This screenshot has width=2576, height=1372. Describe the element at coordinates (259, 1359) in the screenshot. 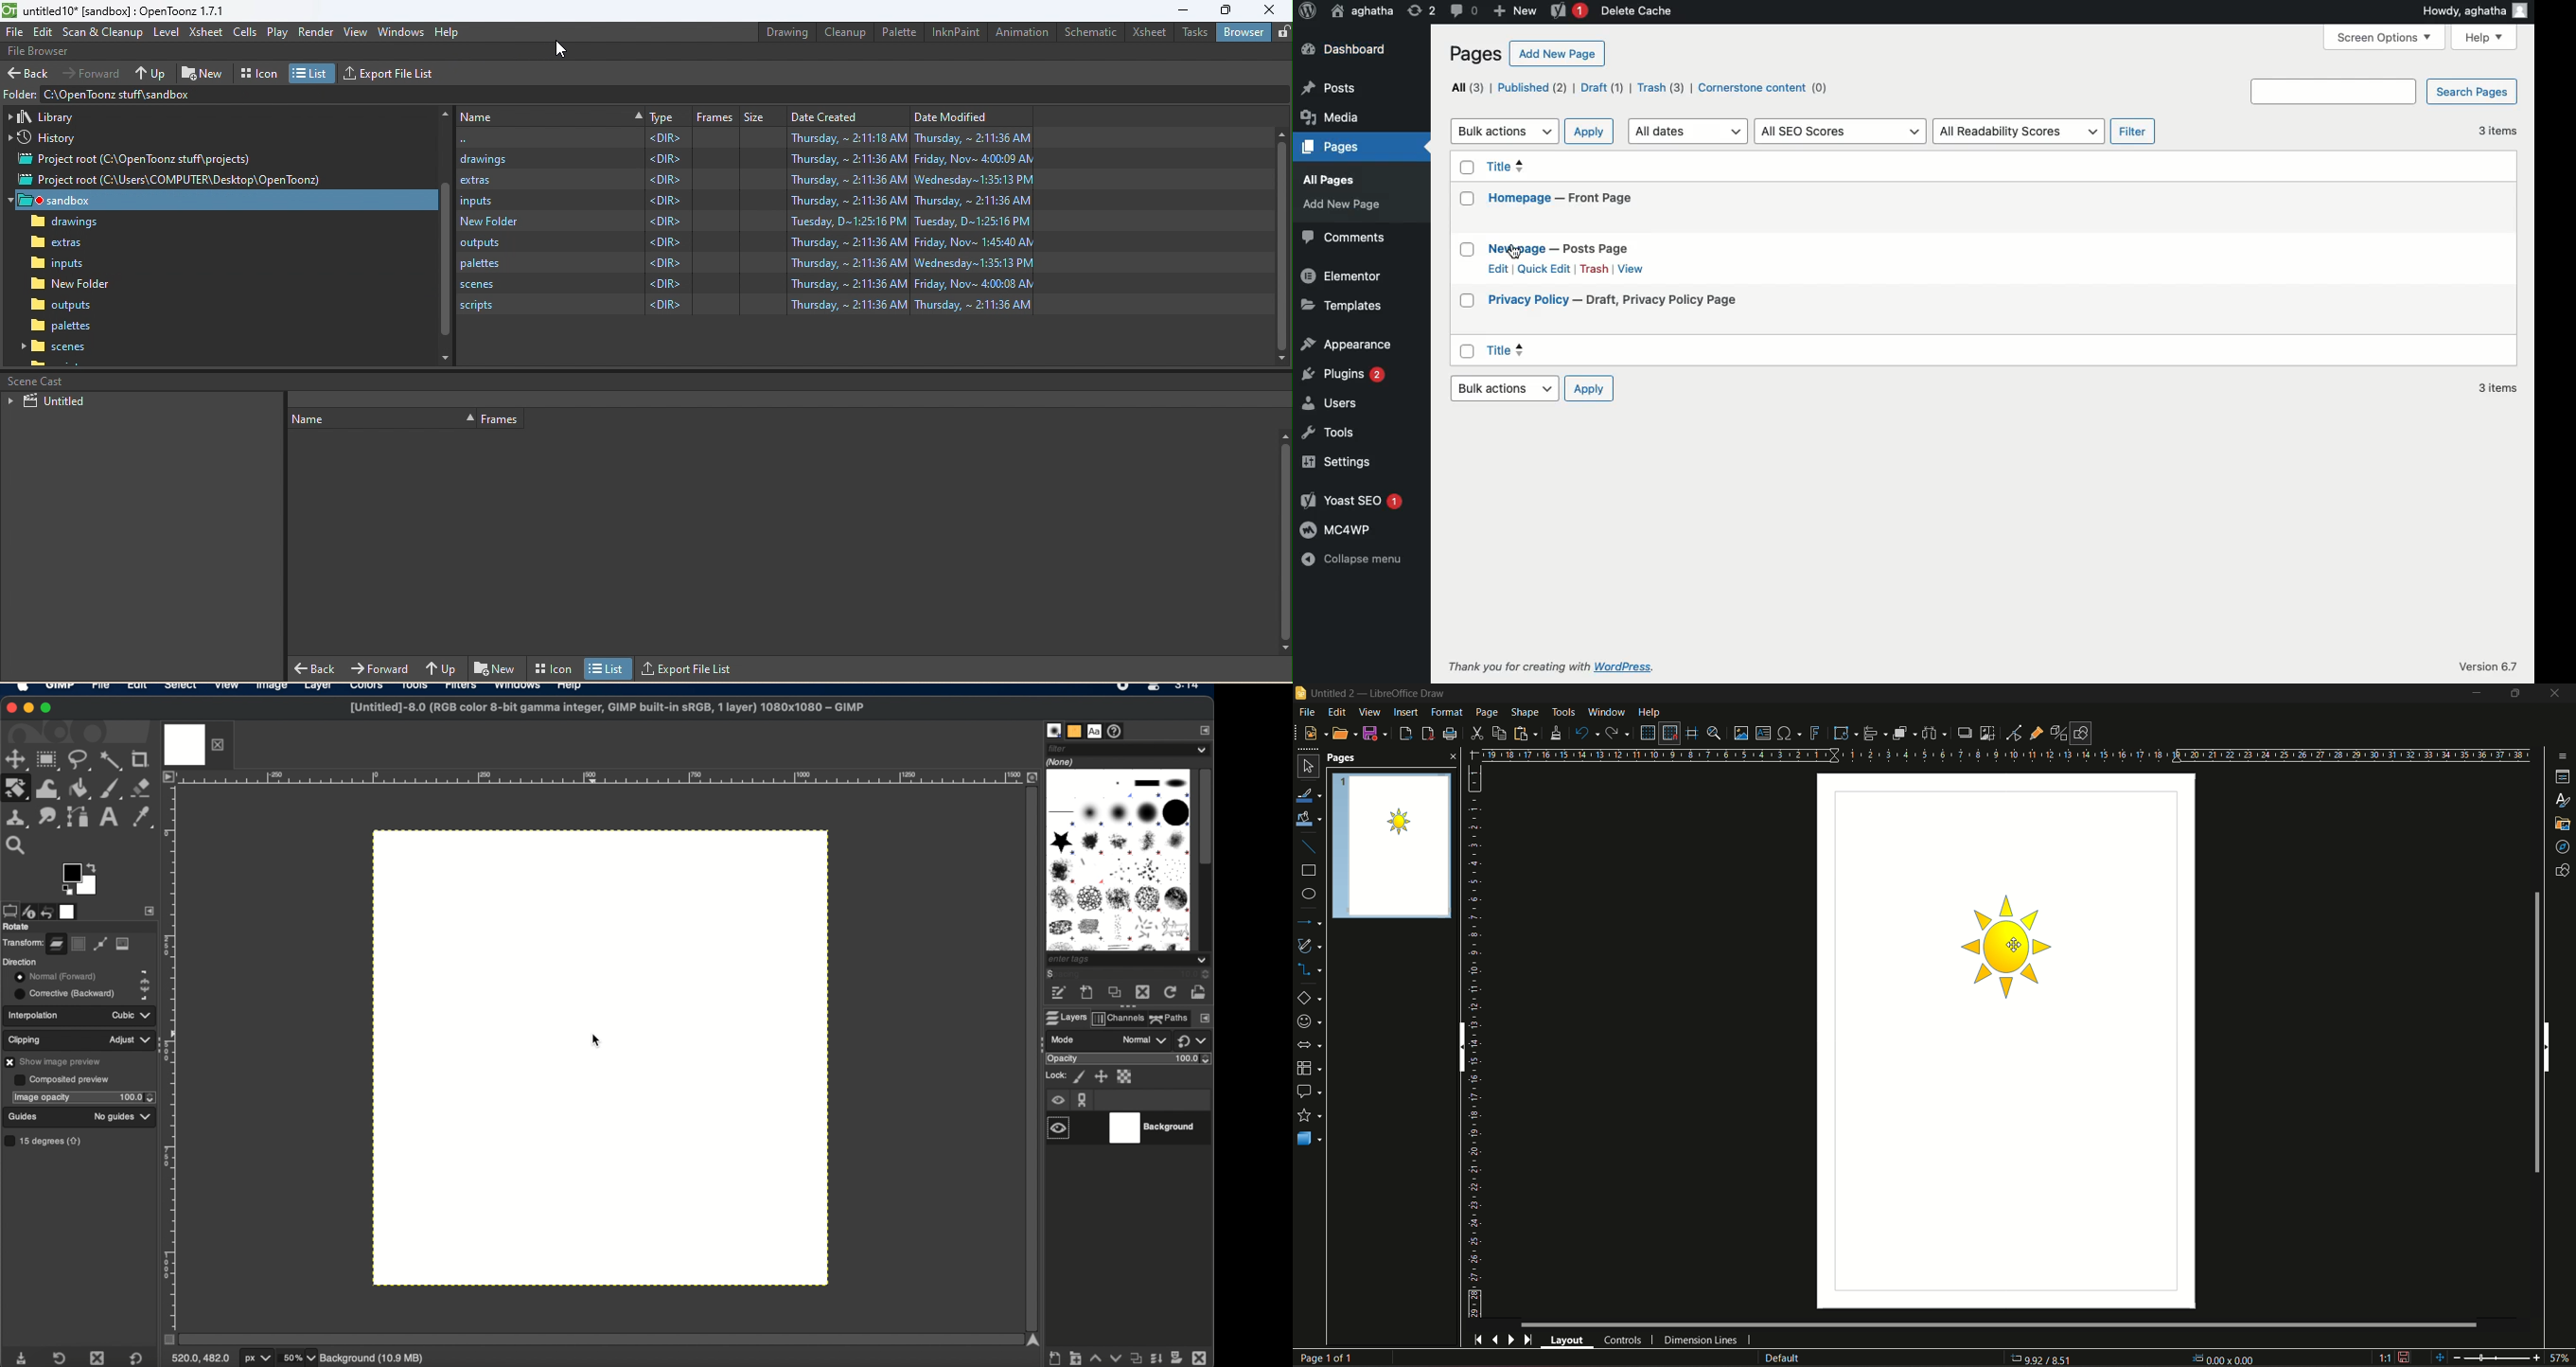

I see `units of measurement` at that location.